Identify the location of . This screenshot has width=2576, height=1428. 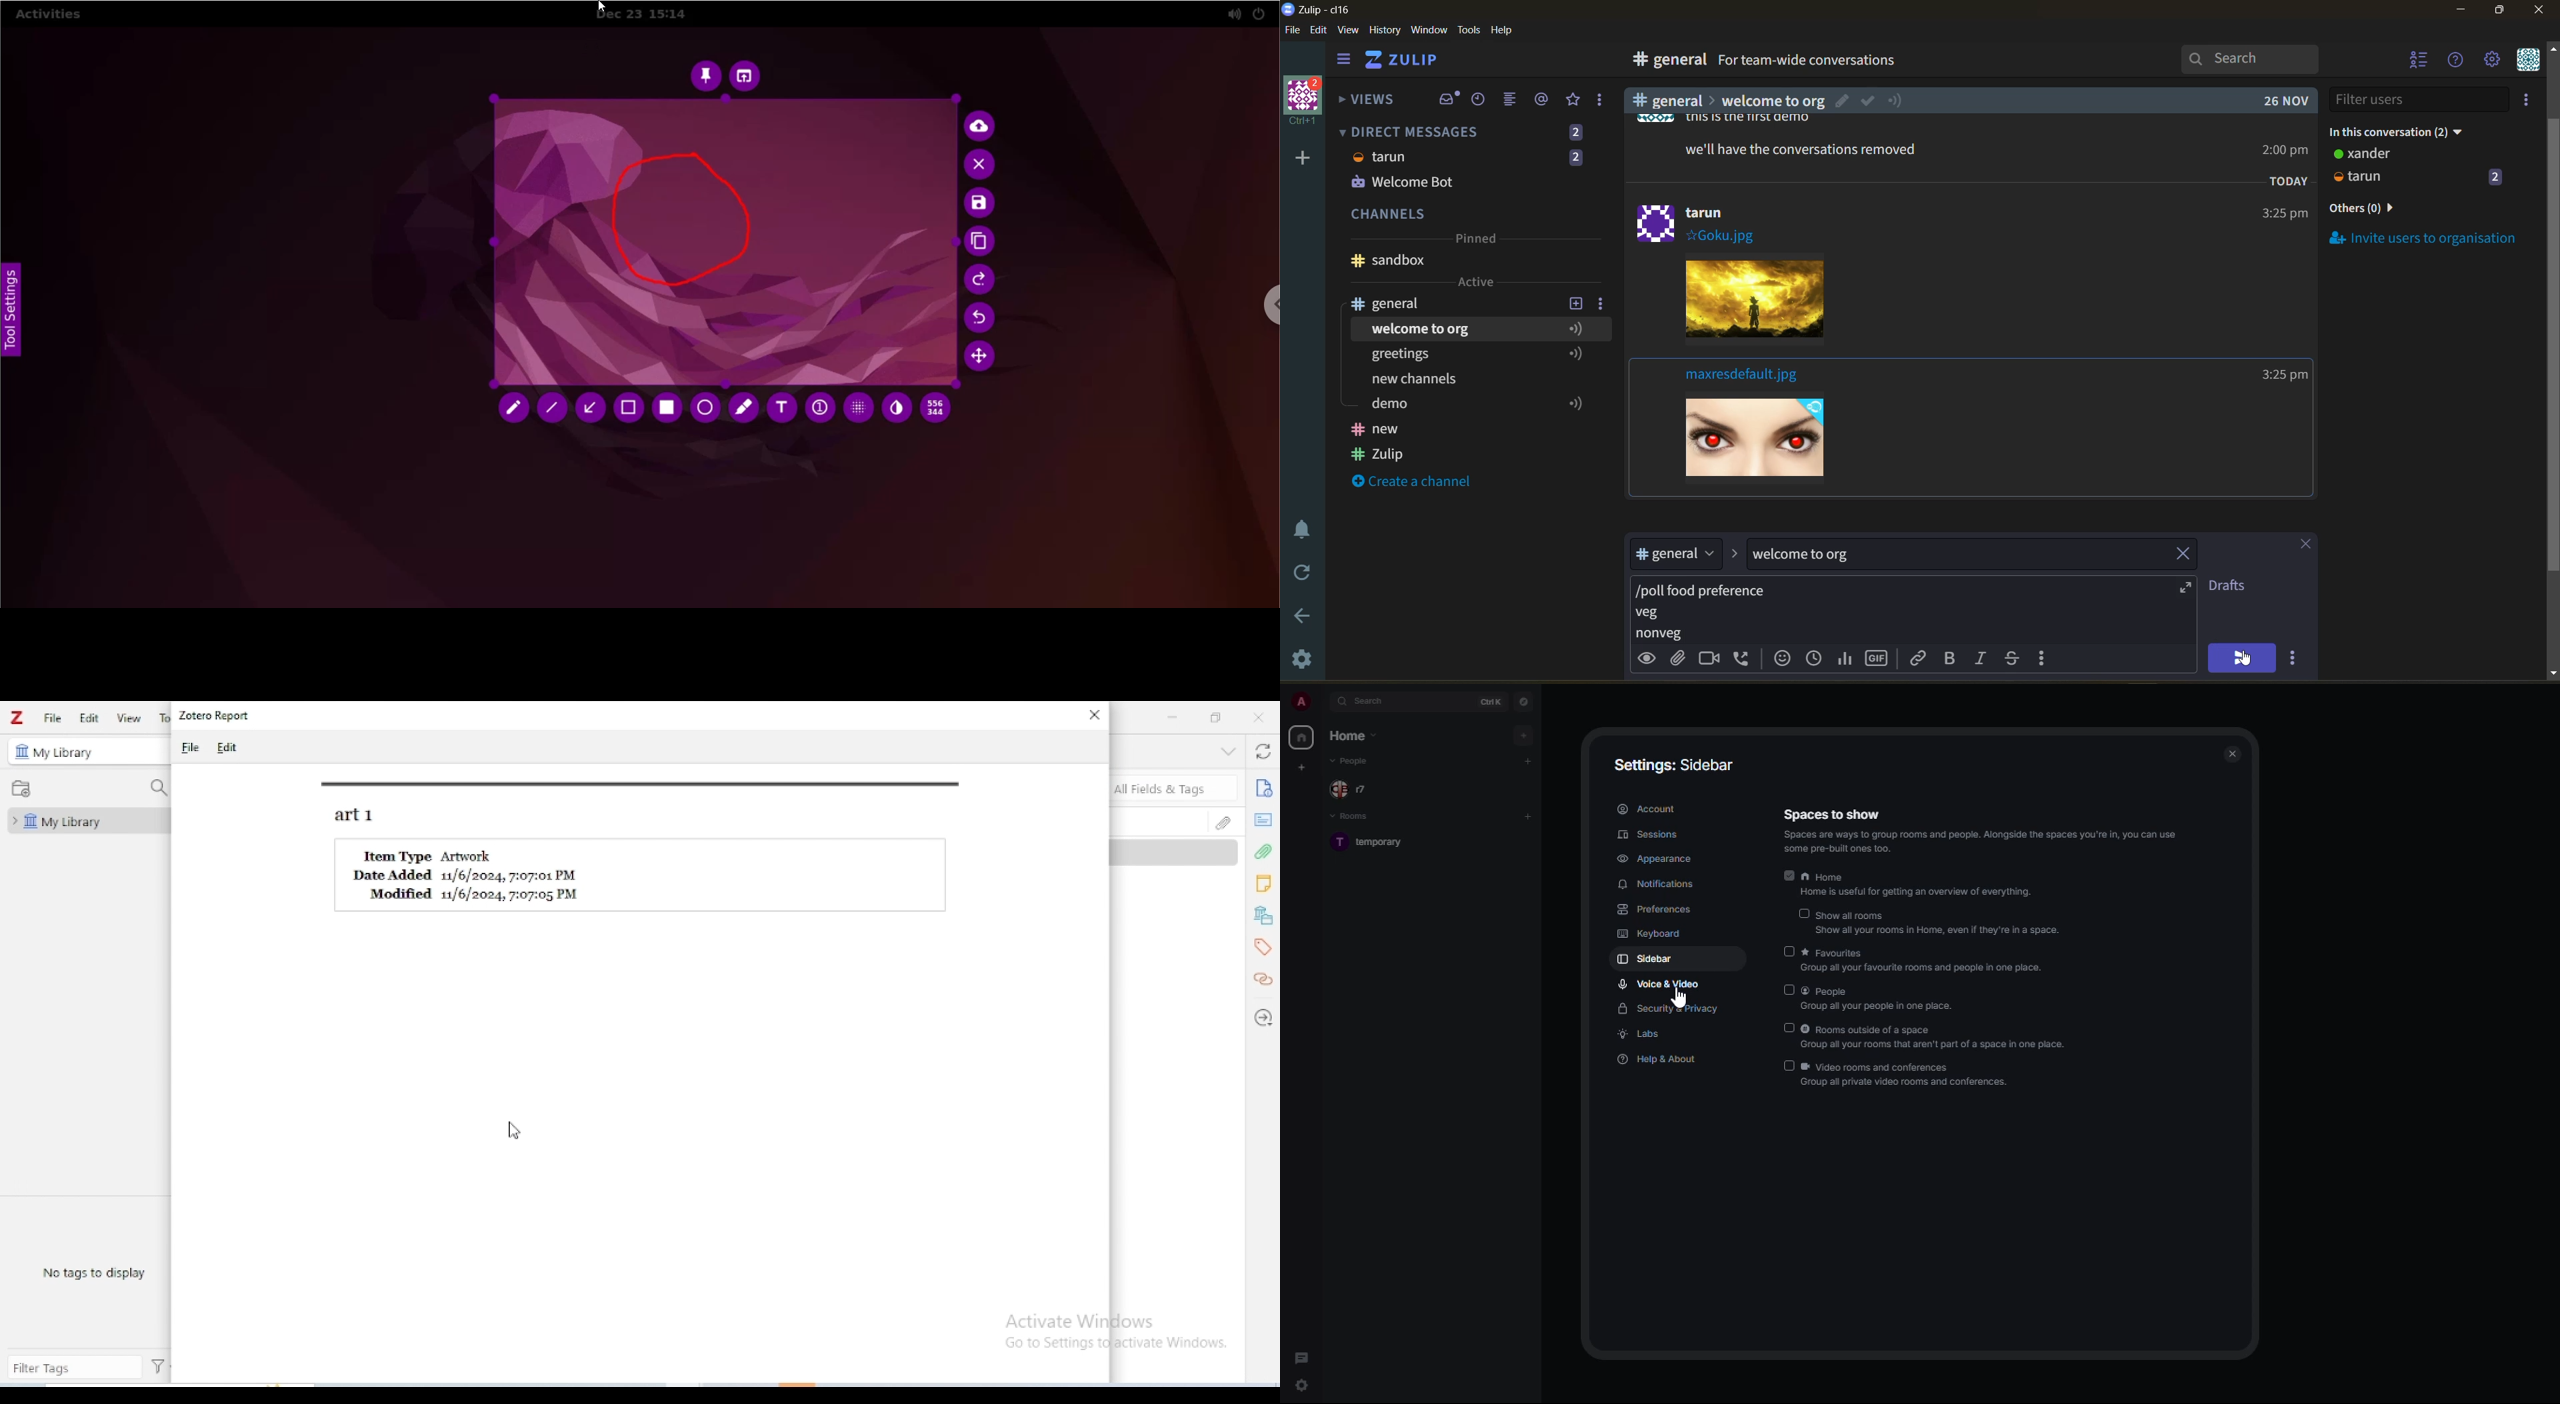
(2288, 181).